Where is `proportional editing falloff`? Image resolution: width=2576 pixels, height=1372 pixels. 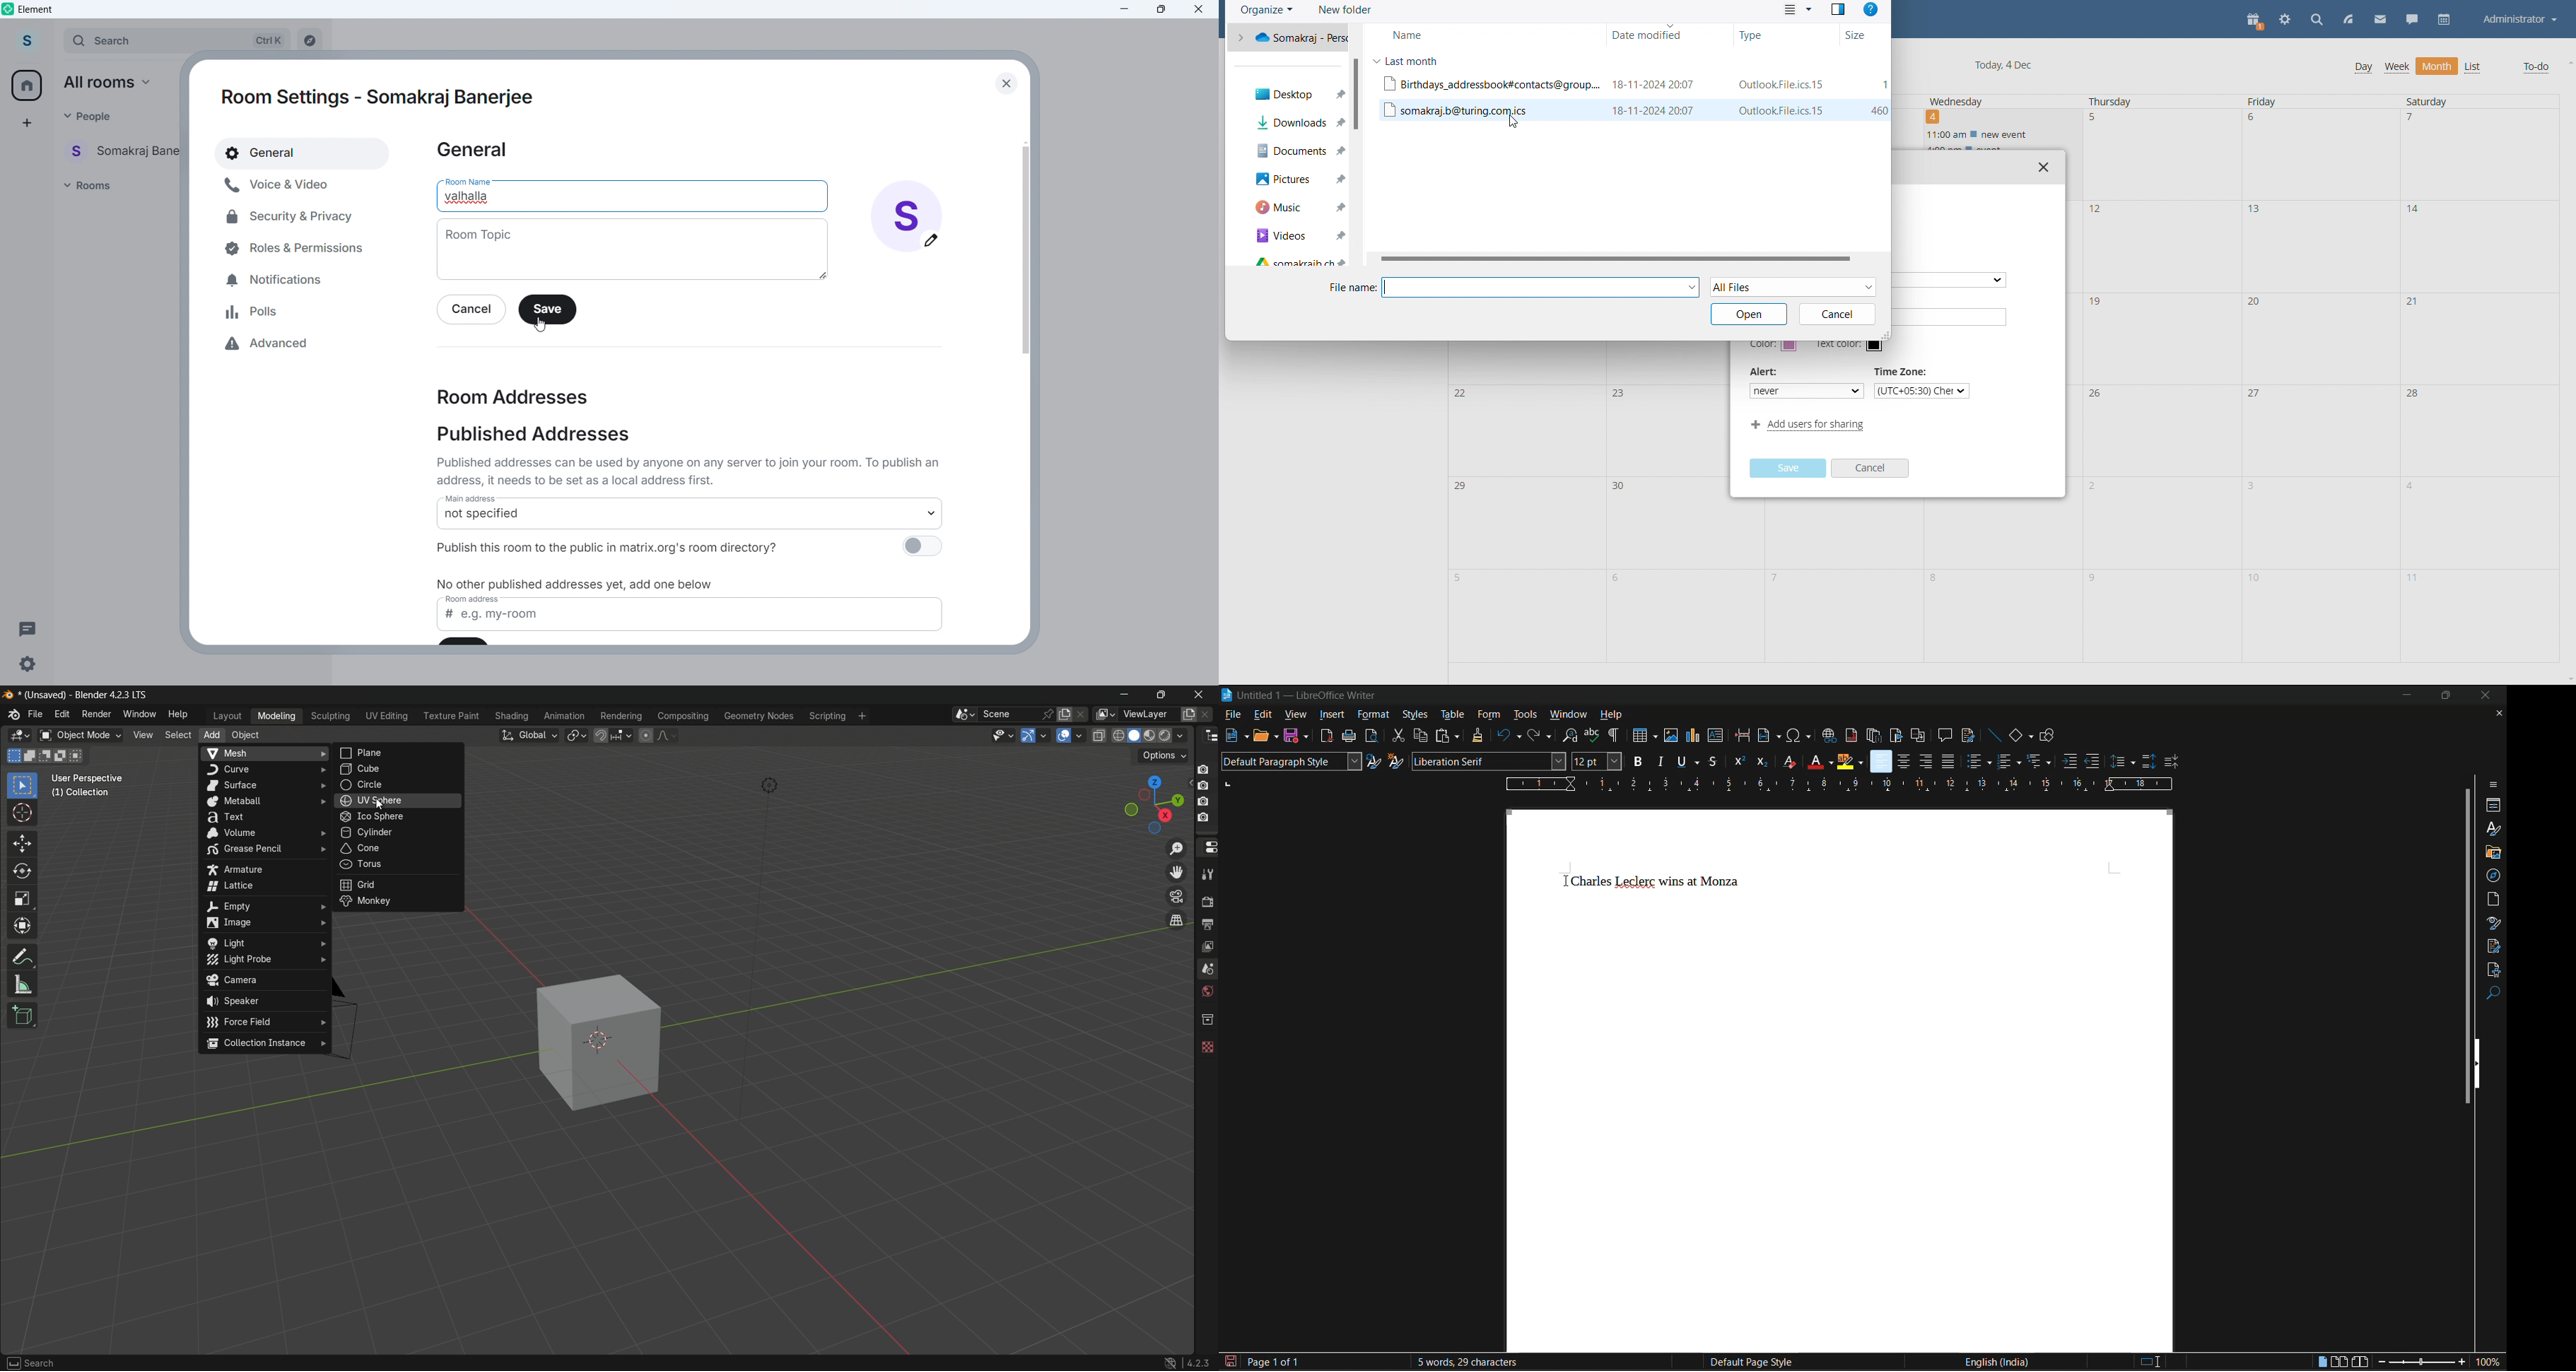 proportional editing falloff is located at coordinates (667, 735).